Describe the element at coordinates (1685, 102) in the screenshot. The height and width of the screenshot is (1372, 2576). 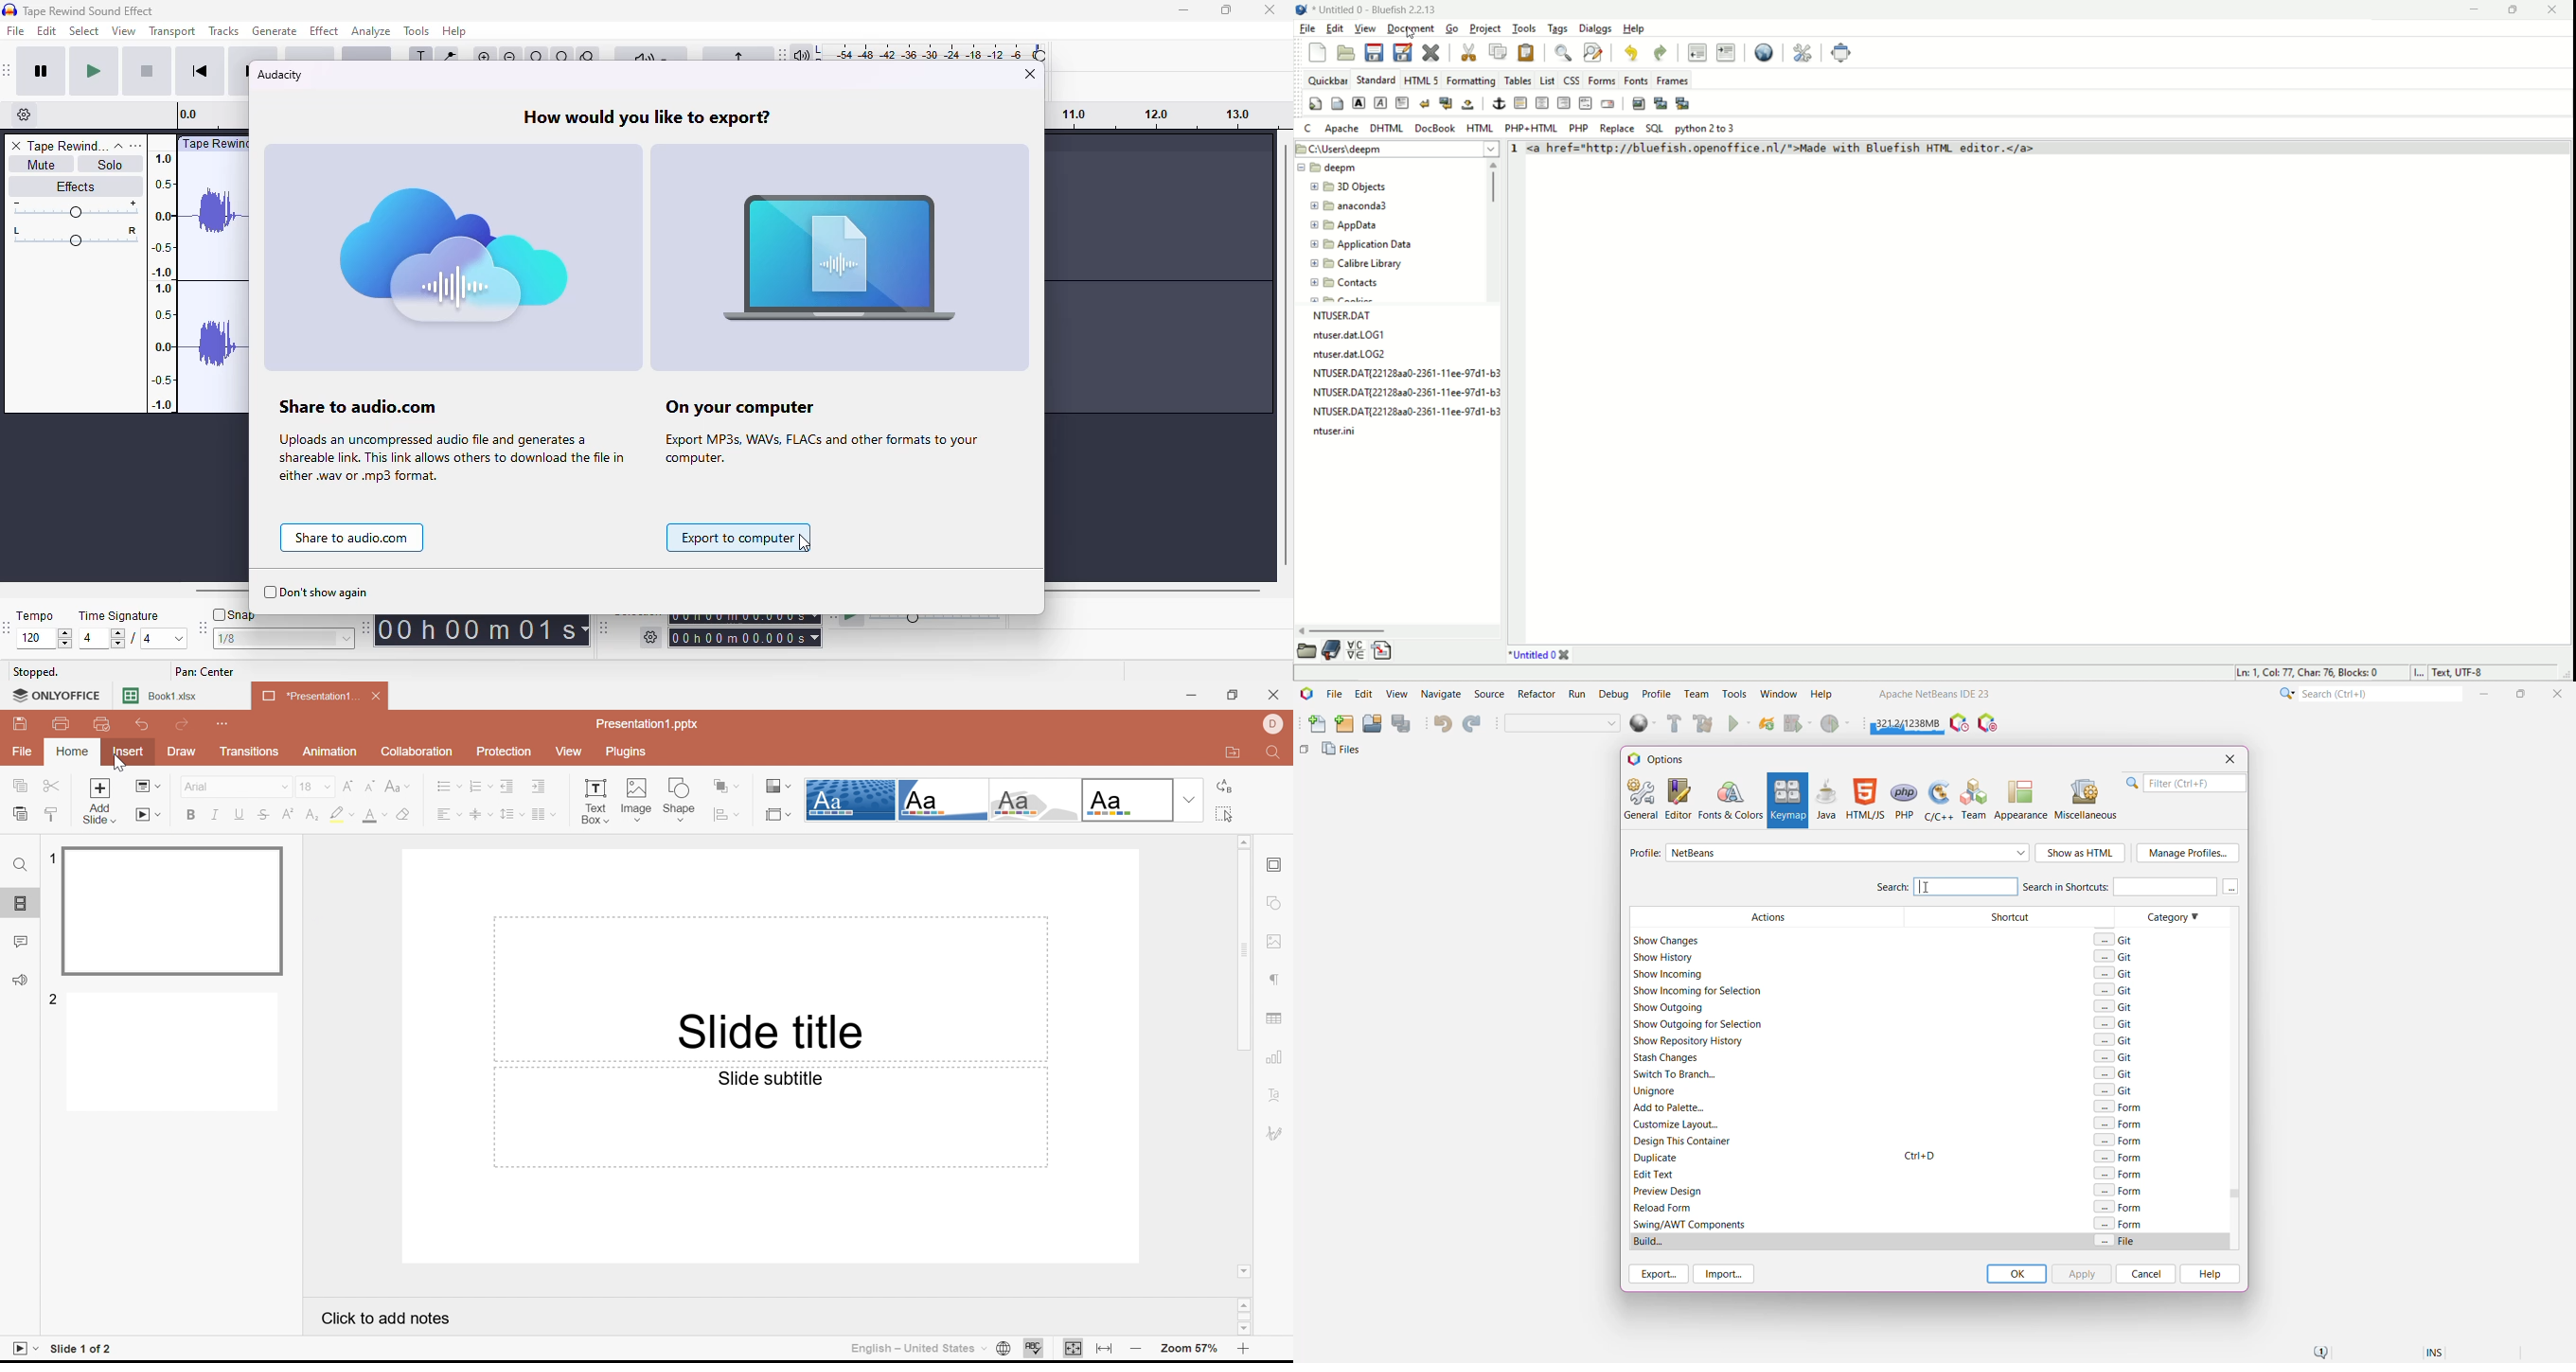
I see `MULTI THUMBNAIL` at that location.